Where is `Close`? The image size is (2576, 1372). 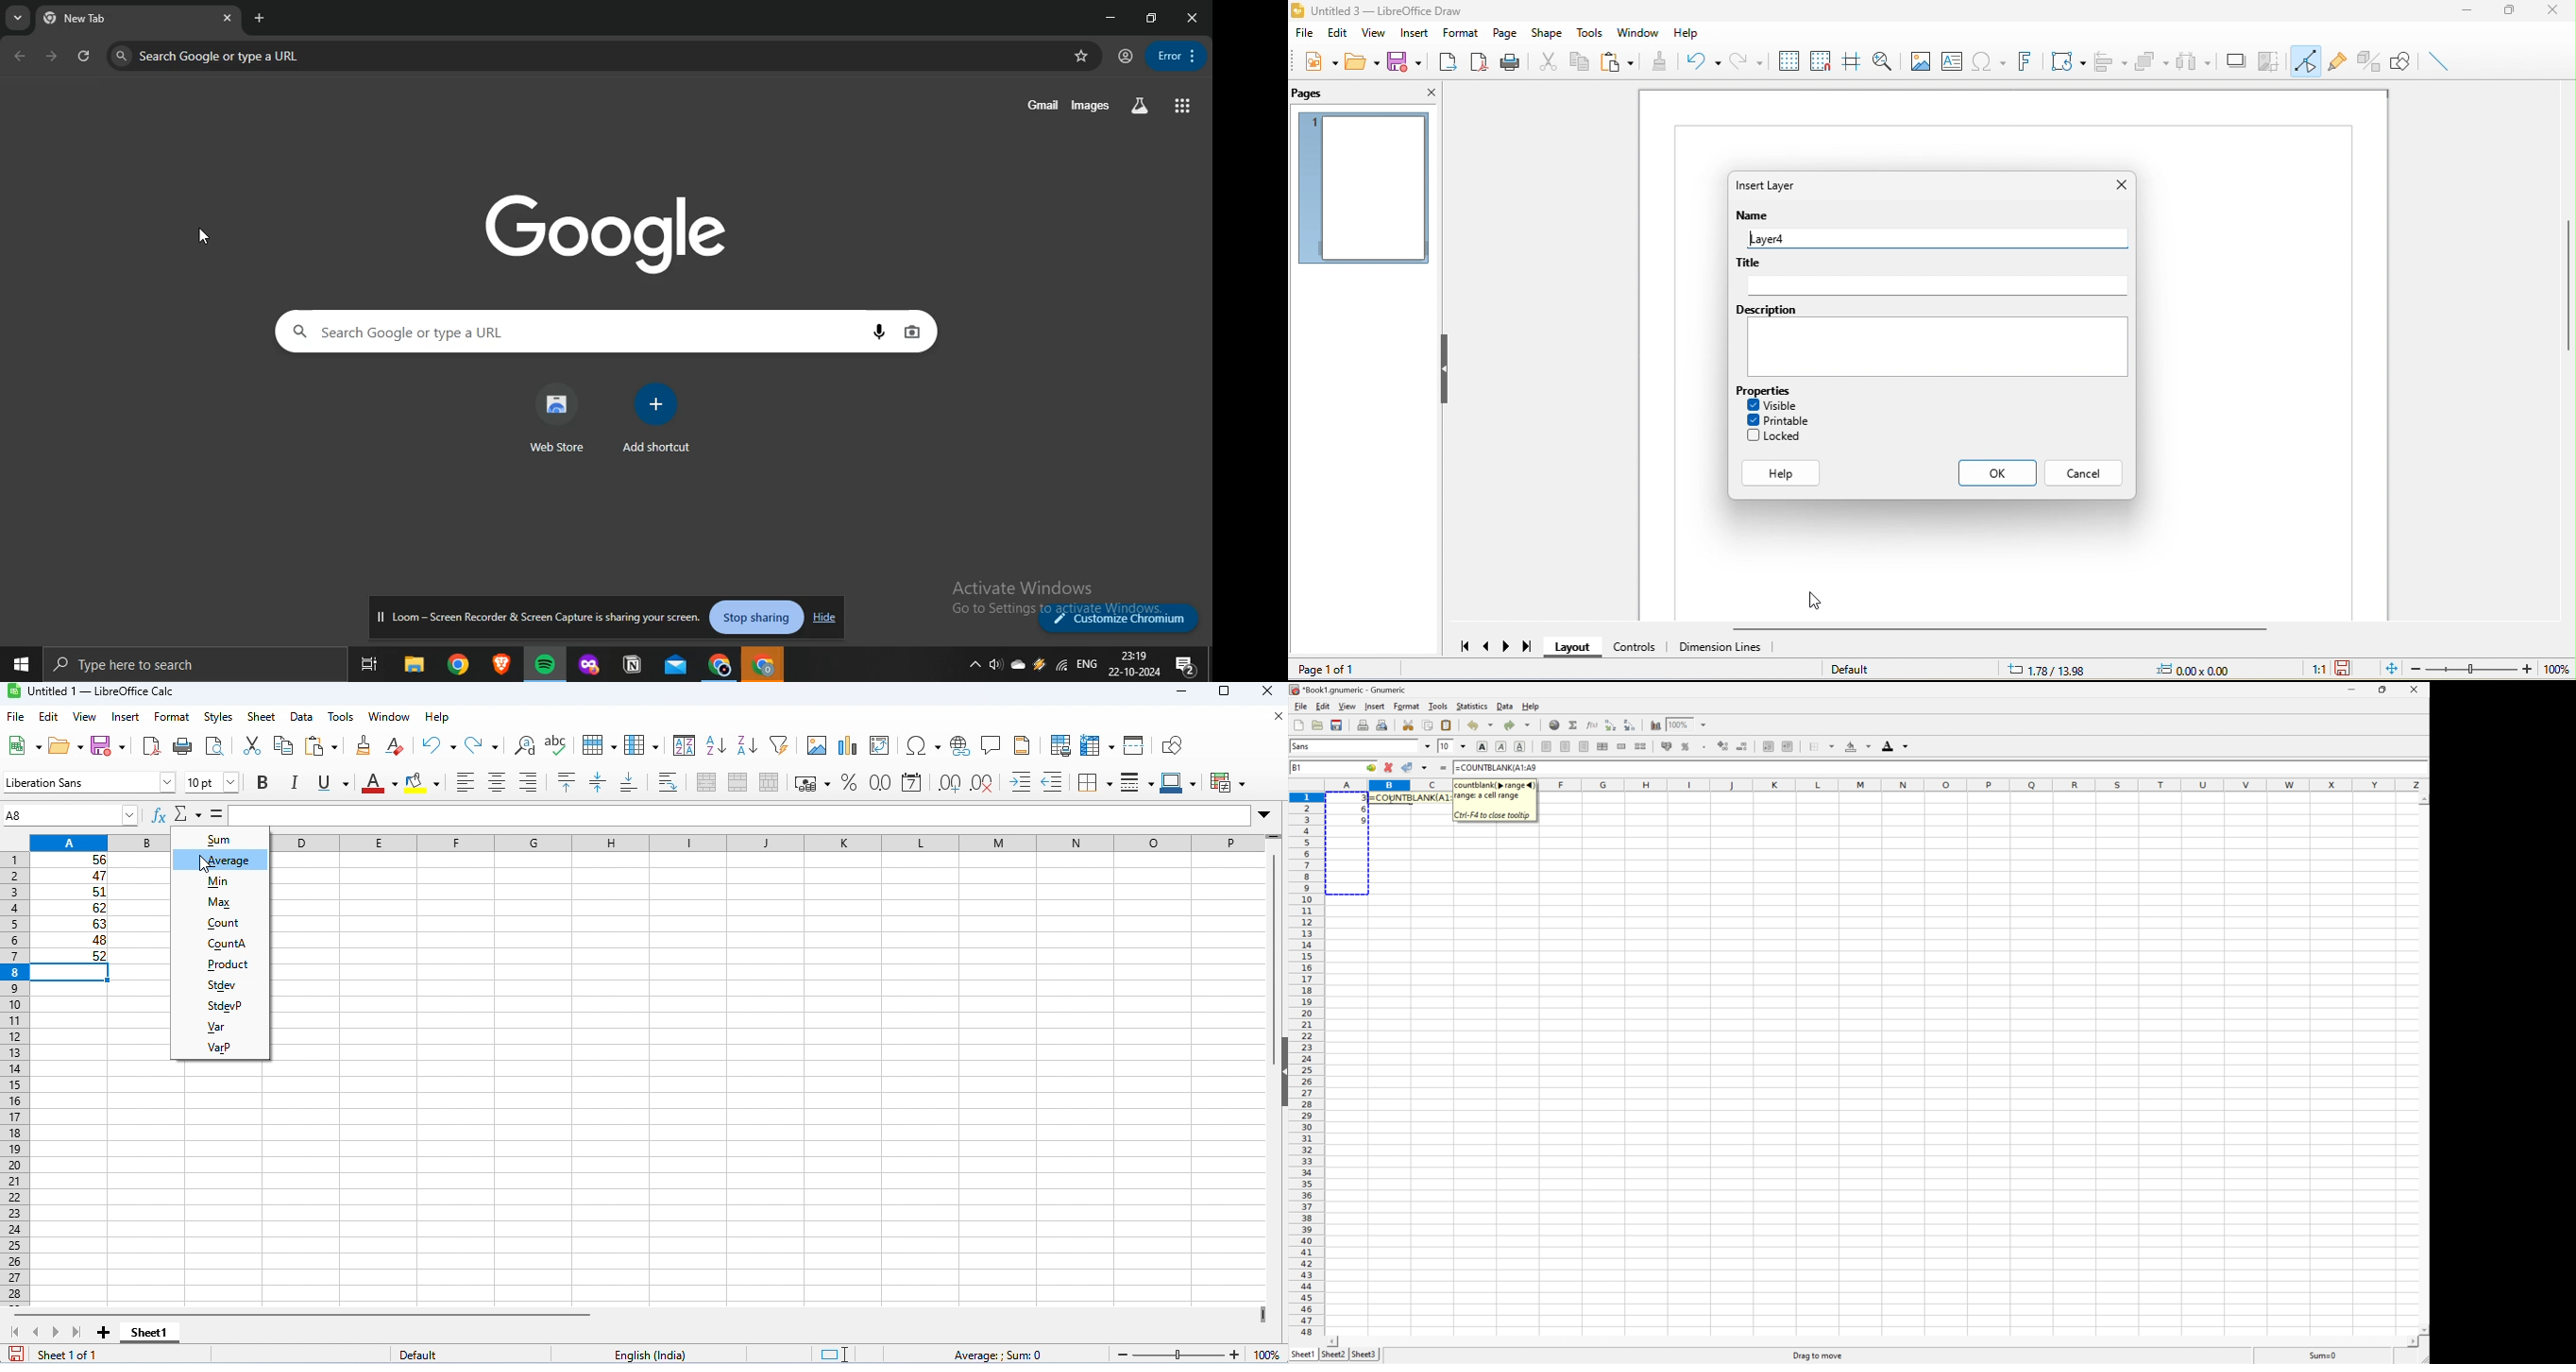
Close is located at coordinates (2412, 689).